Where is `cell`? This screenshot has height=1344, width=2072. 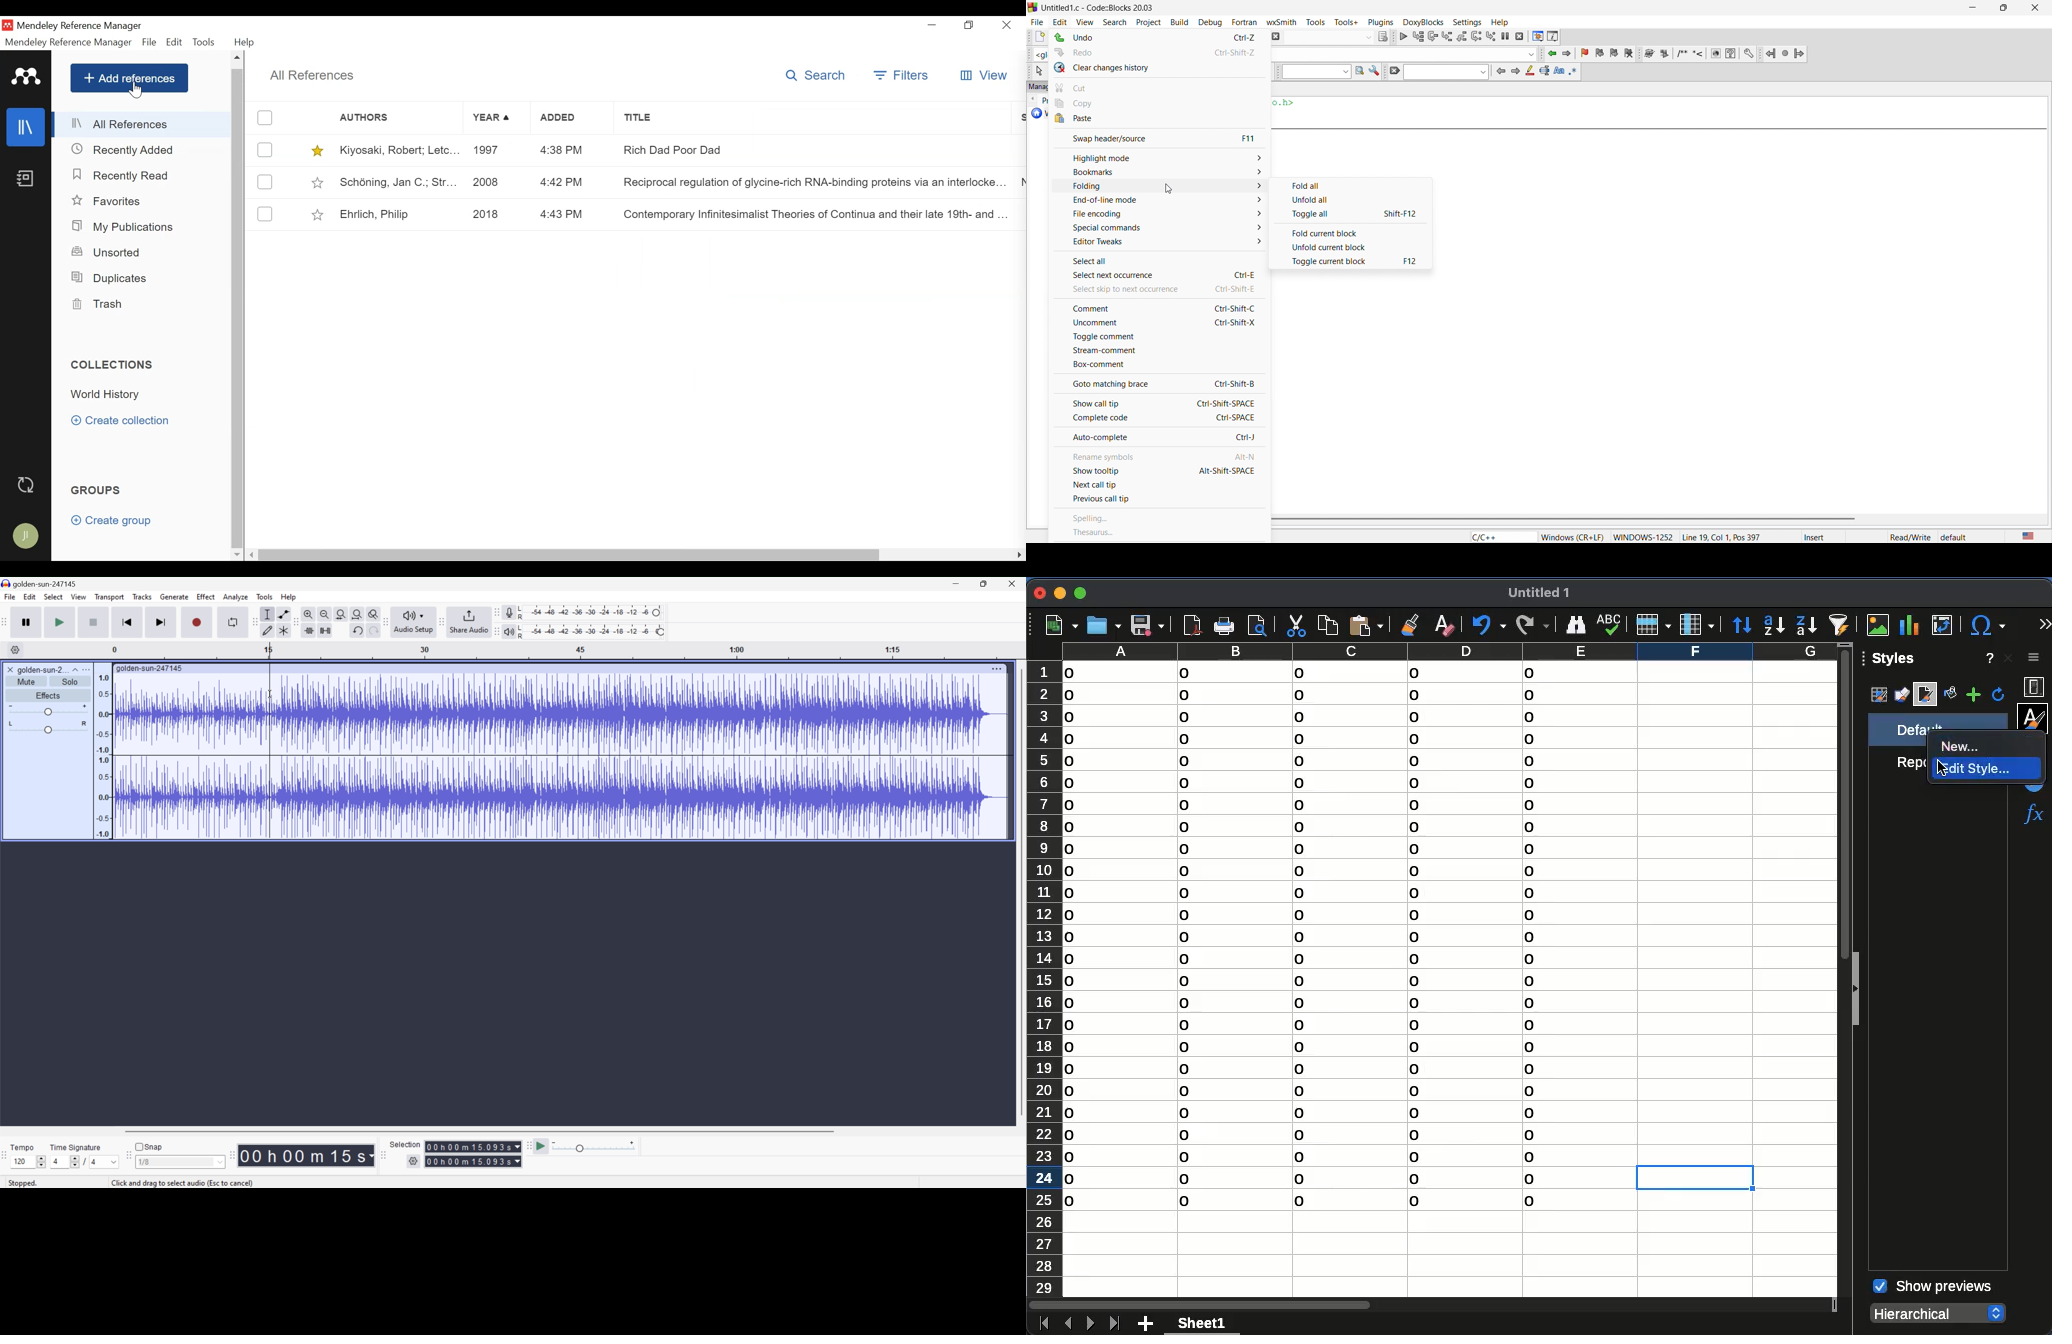 cell is located at coordinates (1692, 1179).